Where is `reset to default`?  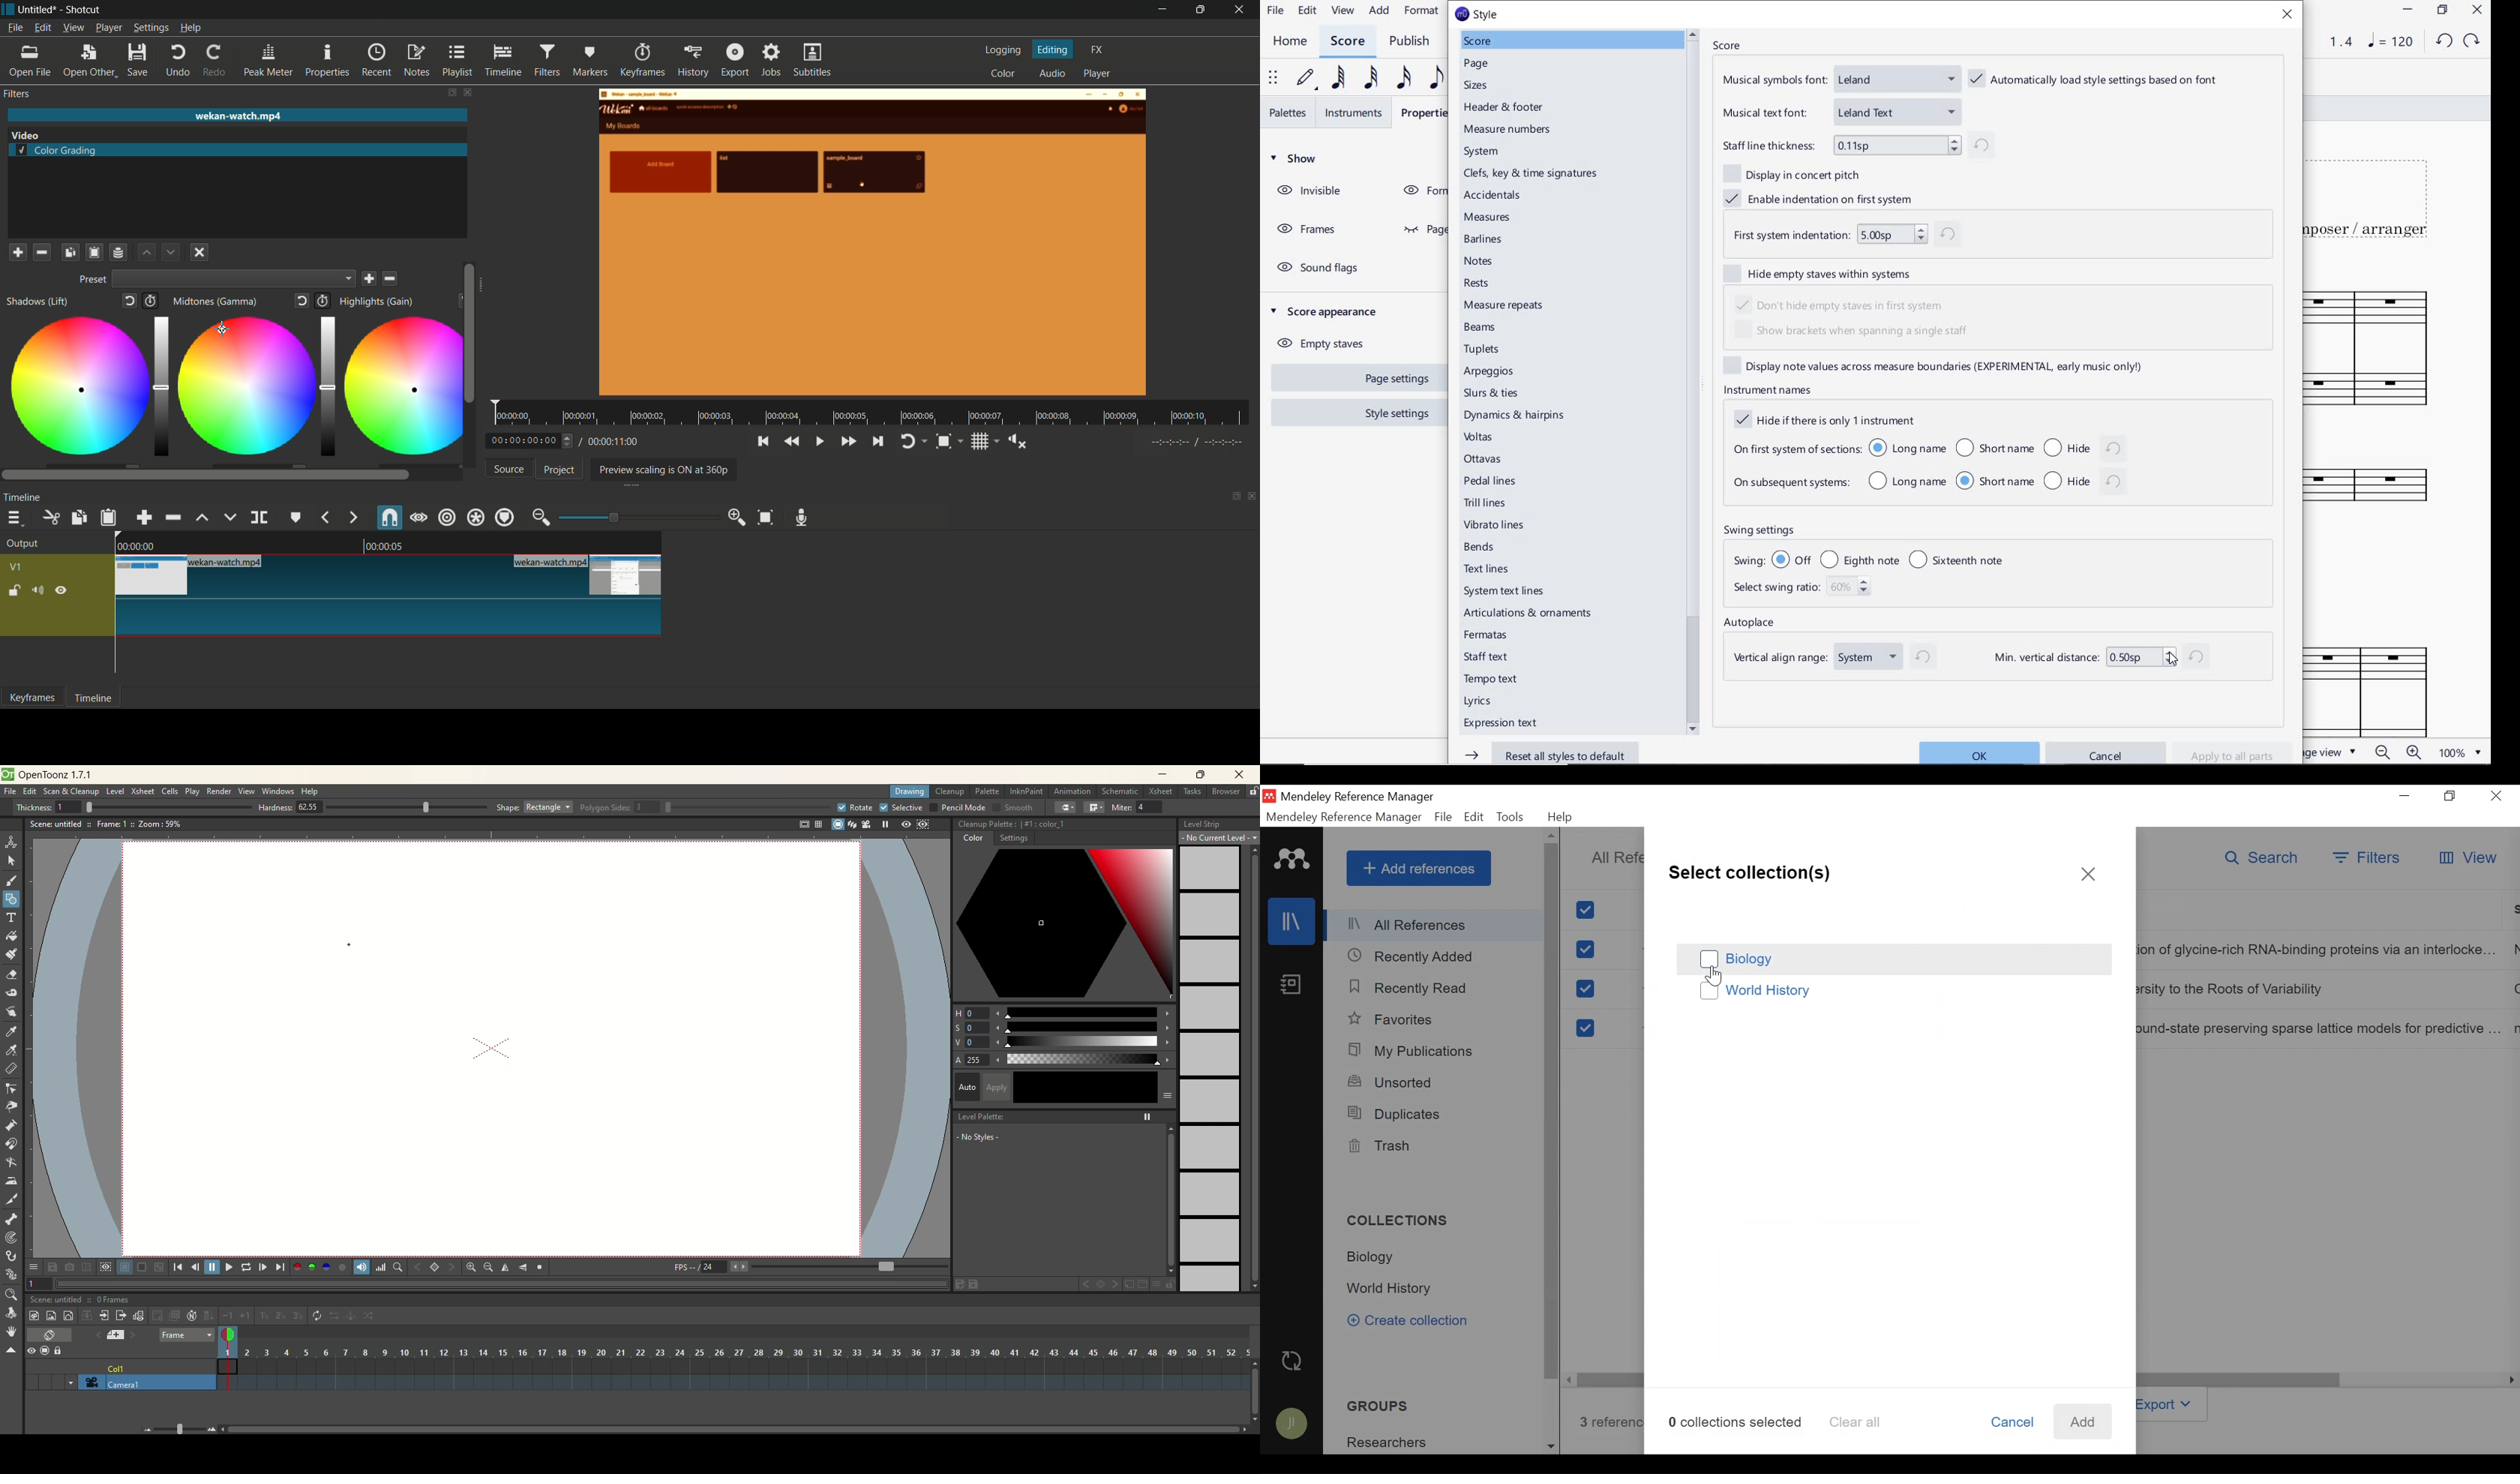 reset to default is located at coordinates (303, 300).